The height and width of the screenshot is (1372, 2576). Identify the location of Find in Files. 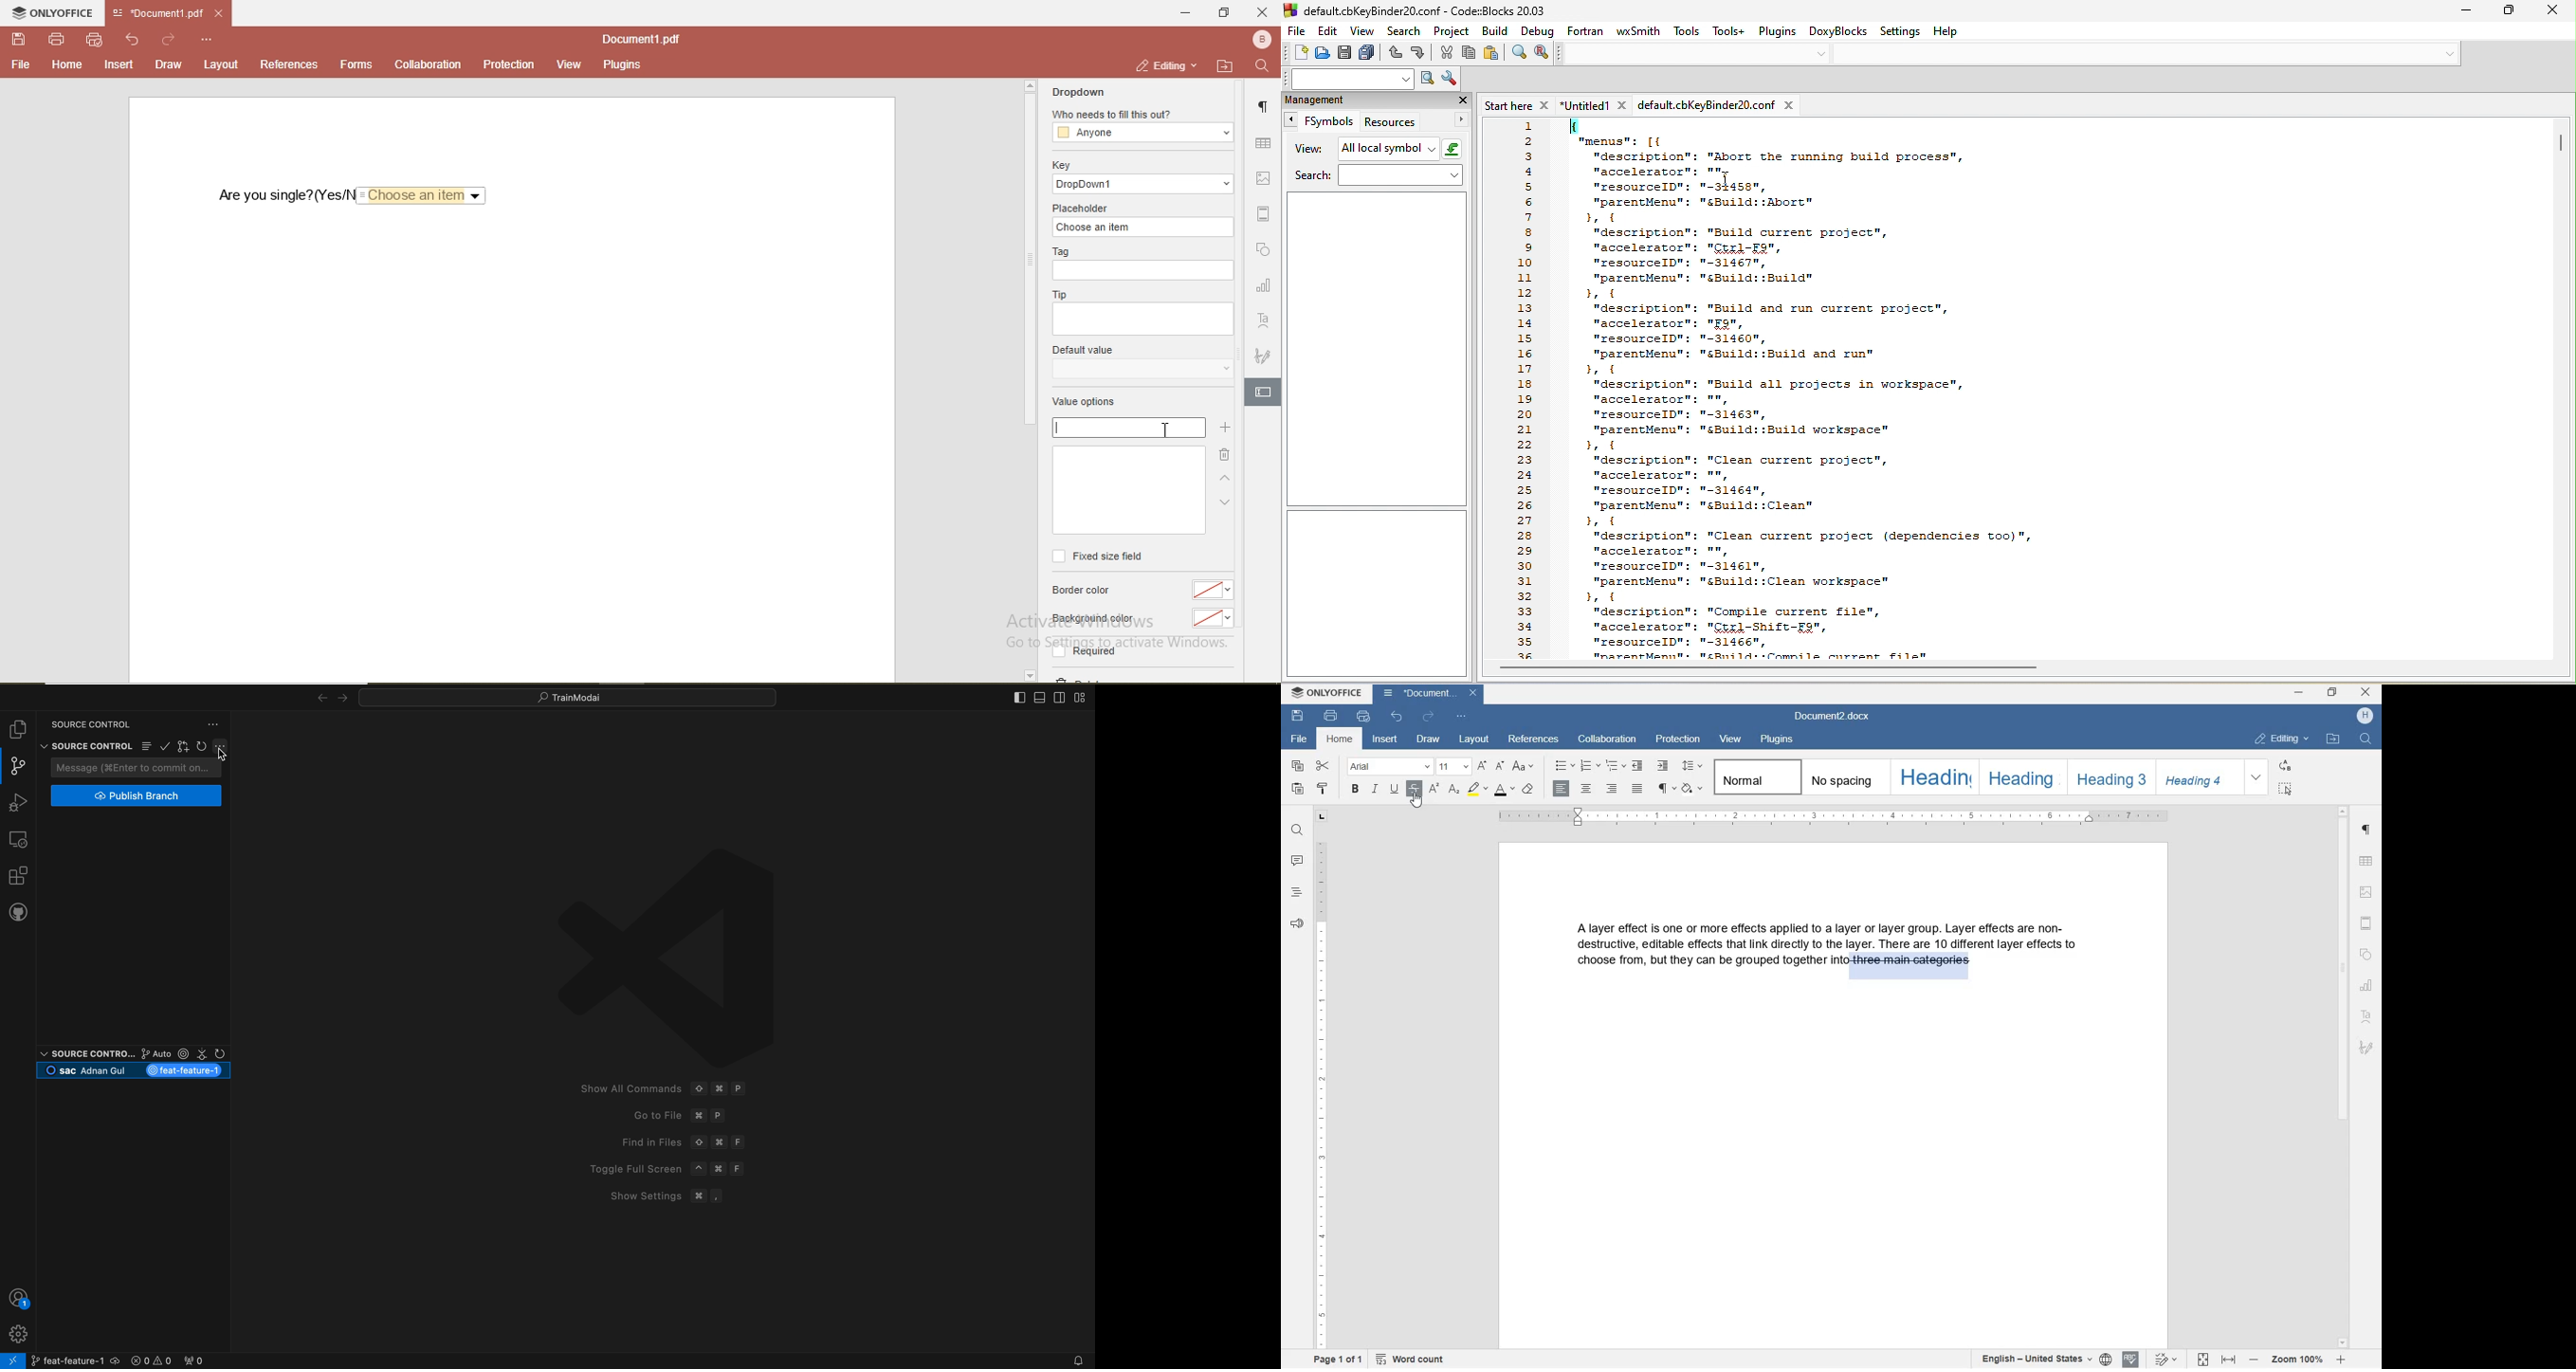
(644, 1142).